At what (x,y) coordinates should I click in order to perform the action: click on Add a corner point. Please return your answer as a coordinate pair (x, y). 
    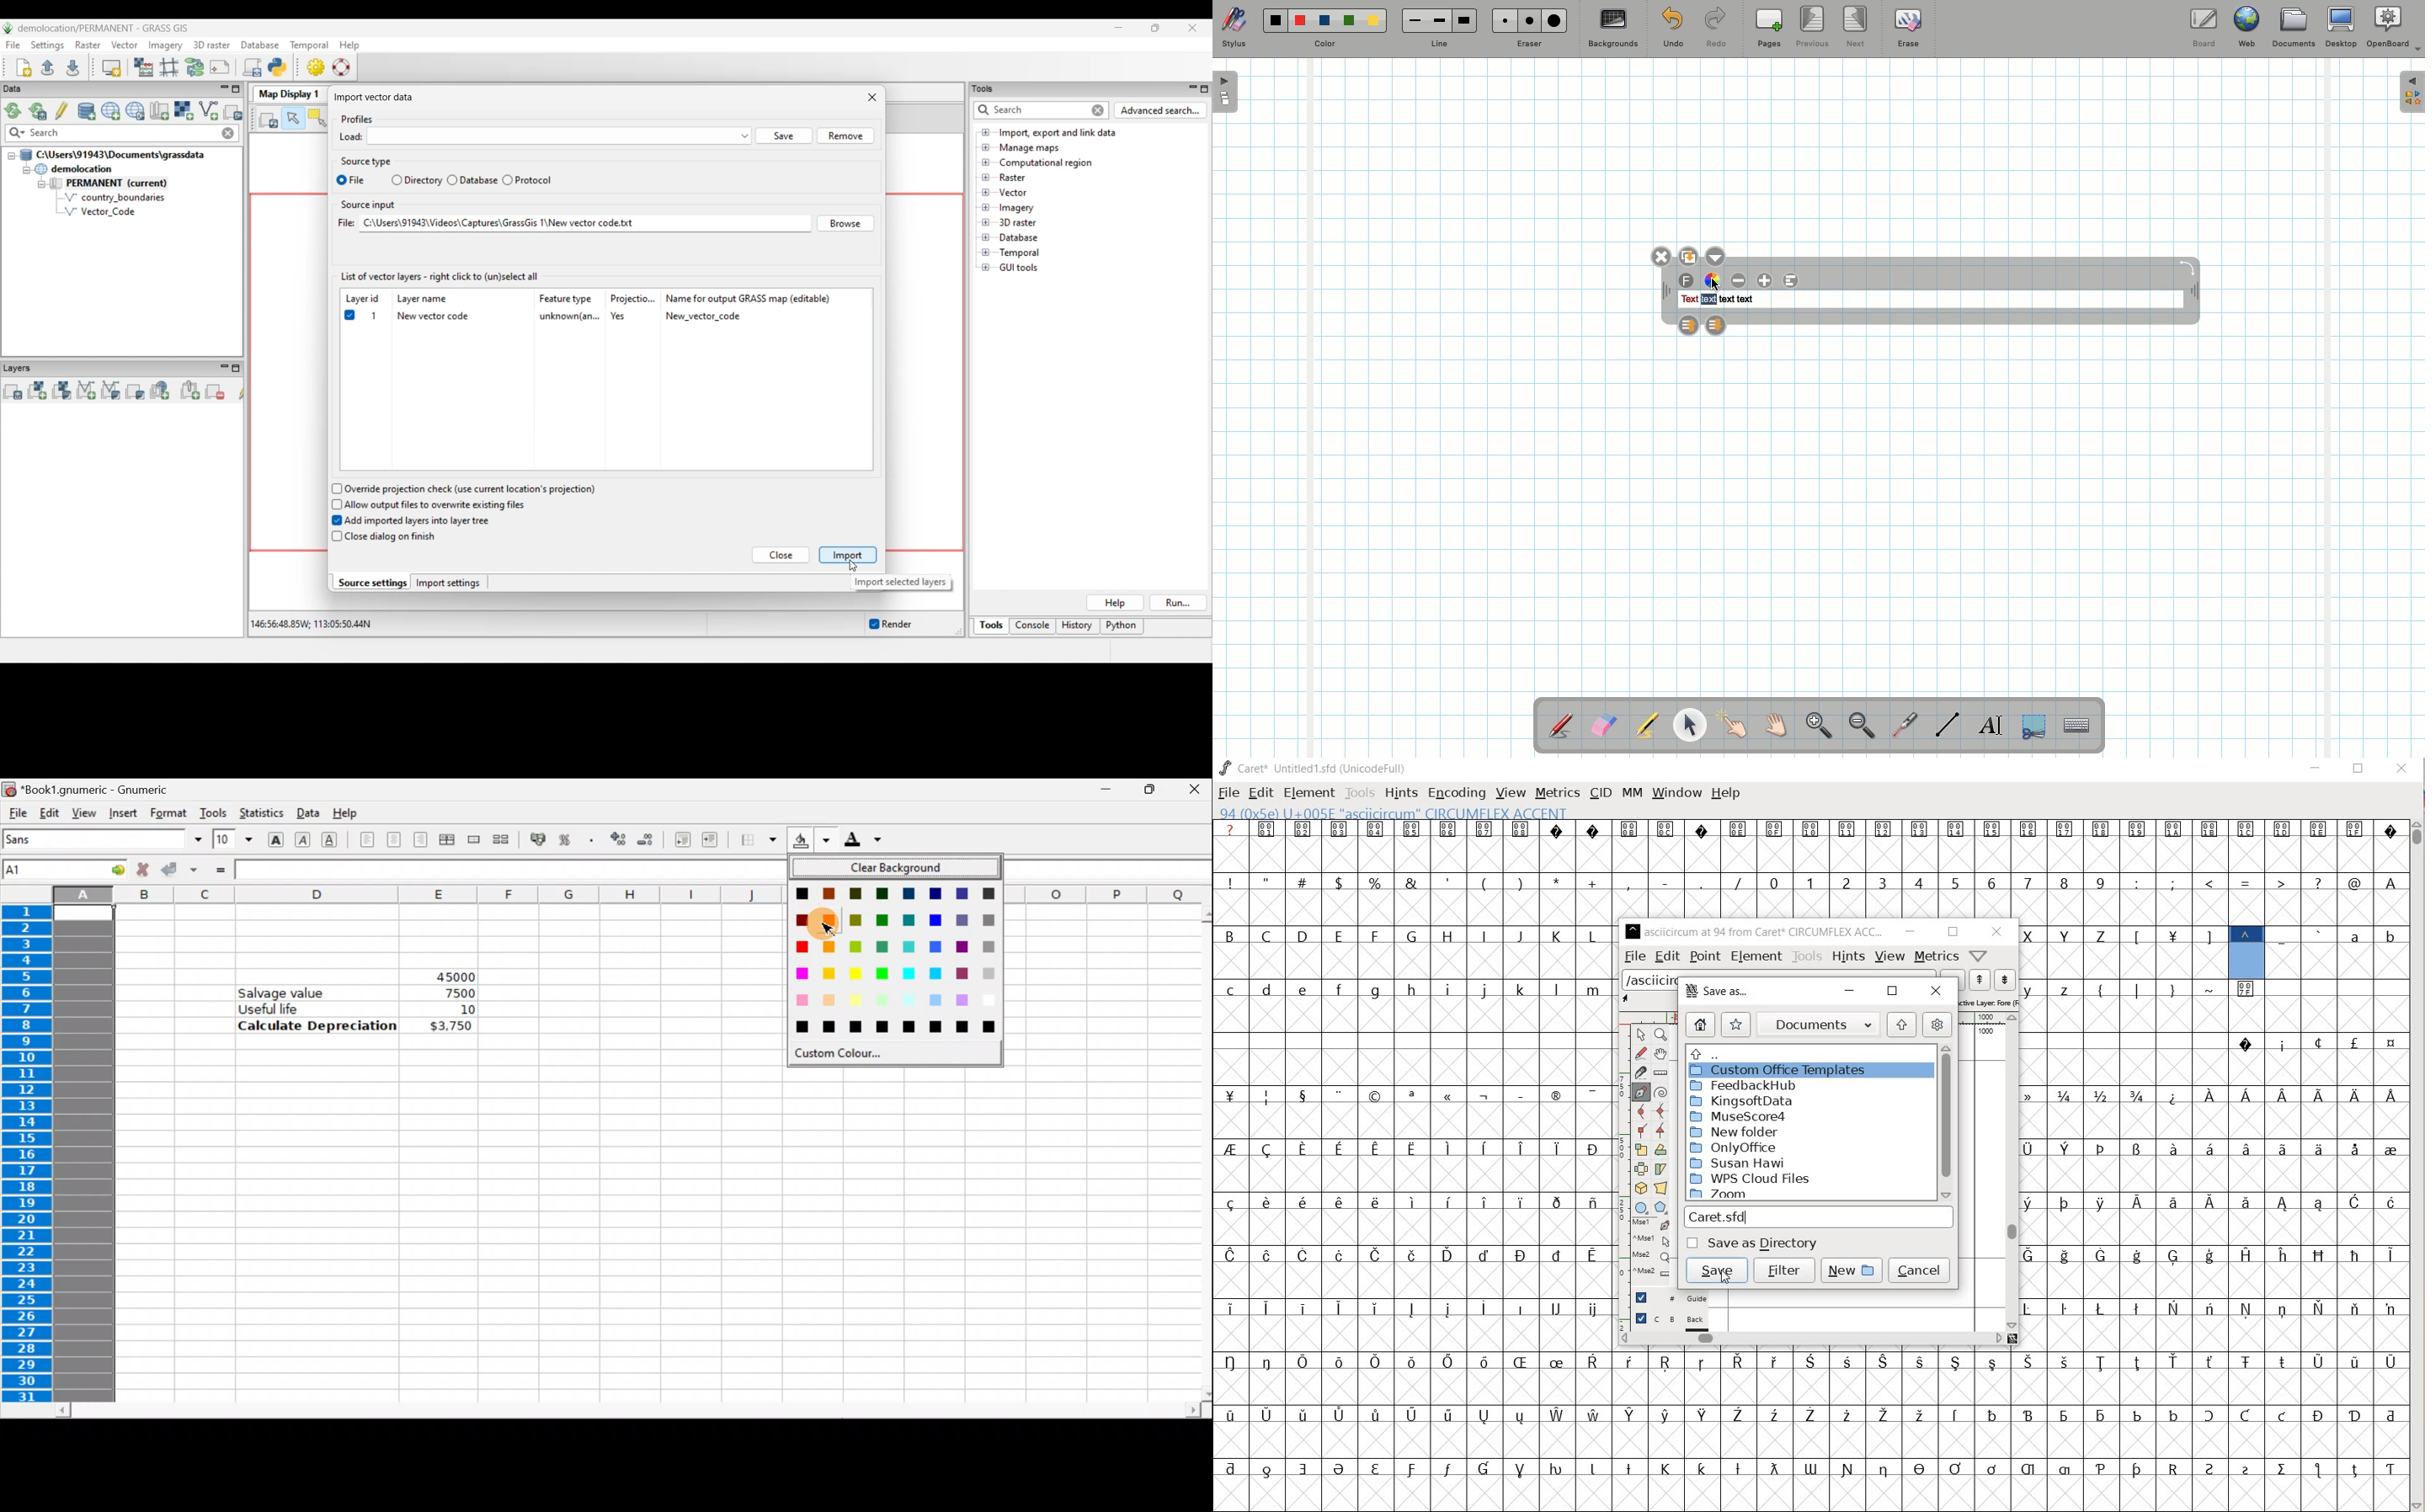
    Looking at the image, I should click on (1661, 1130).